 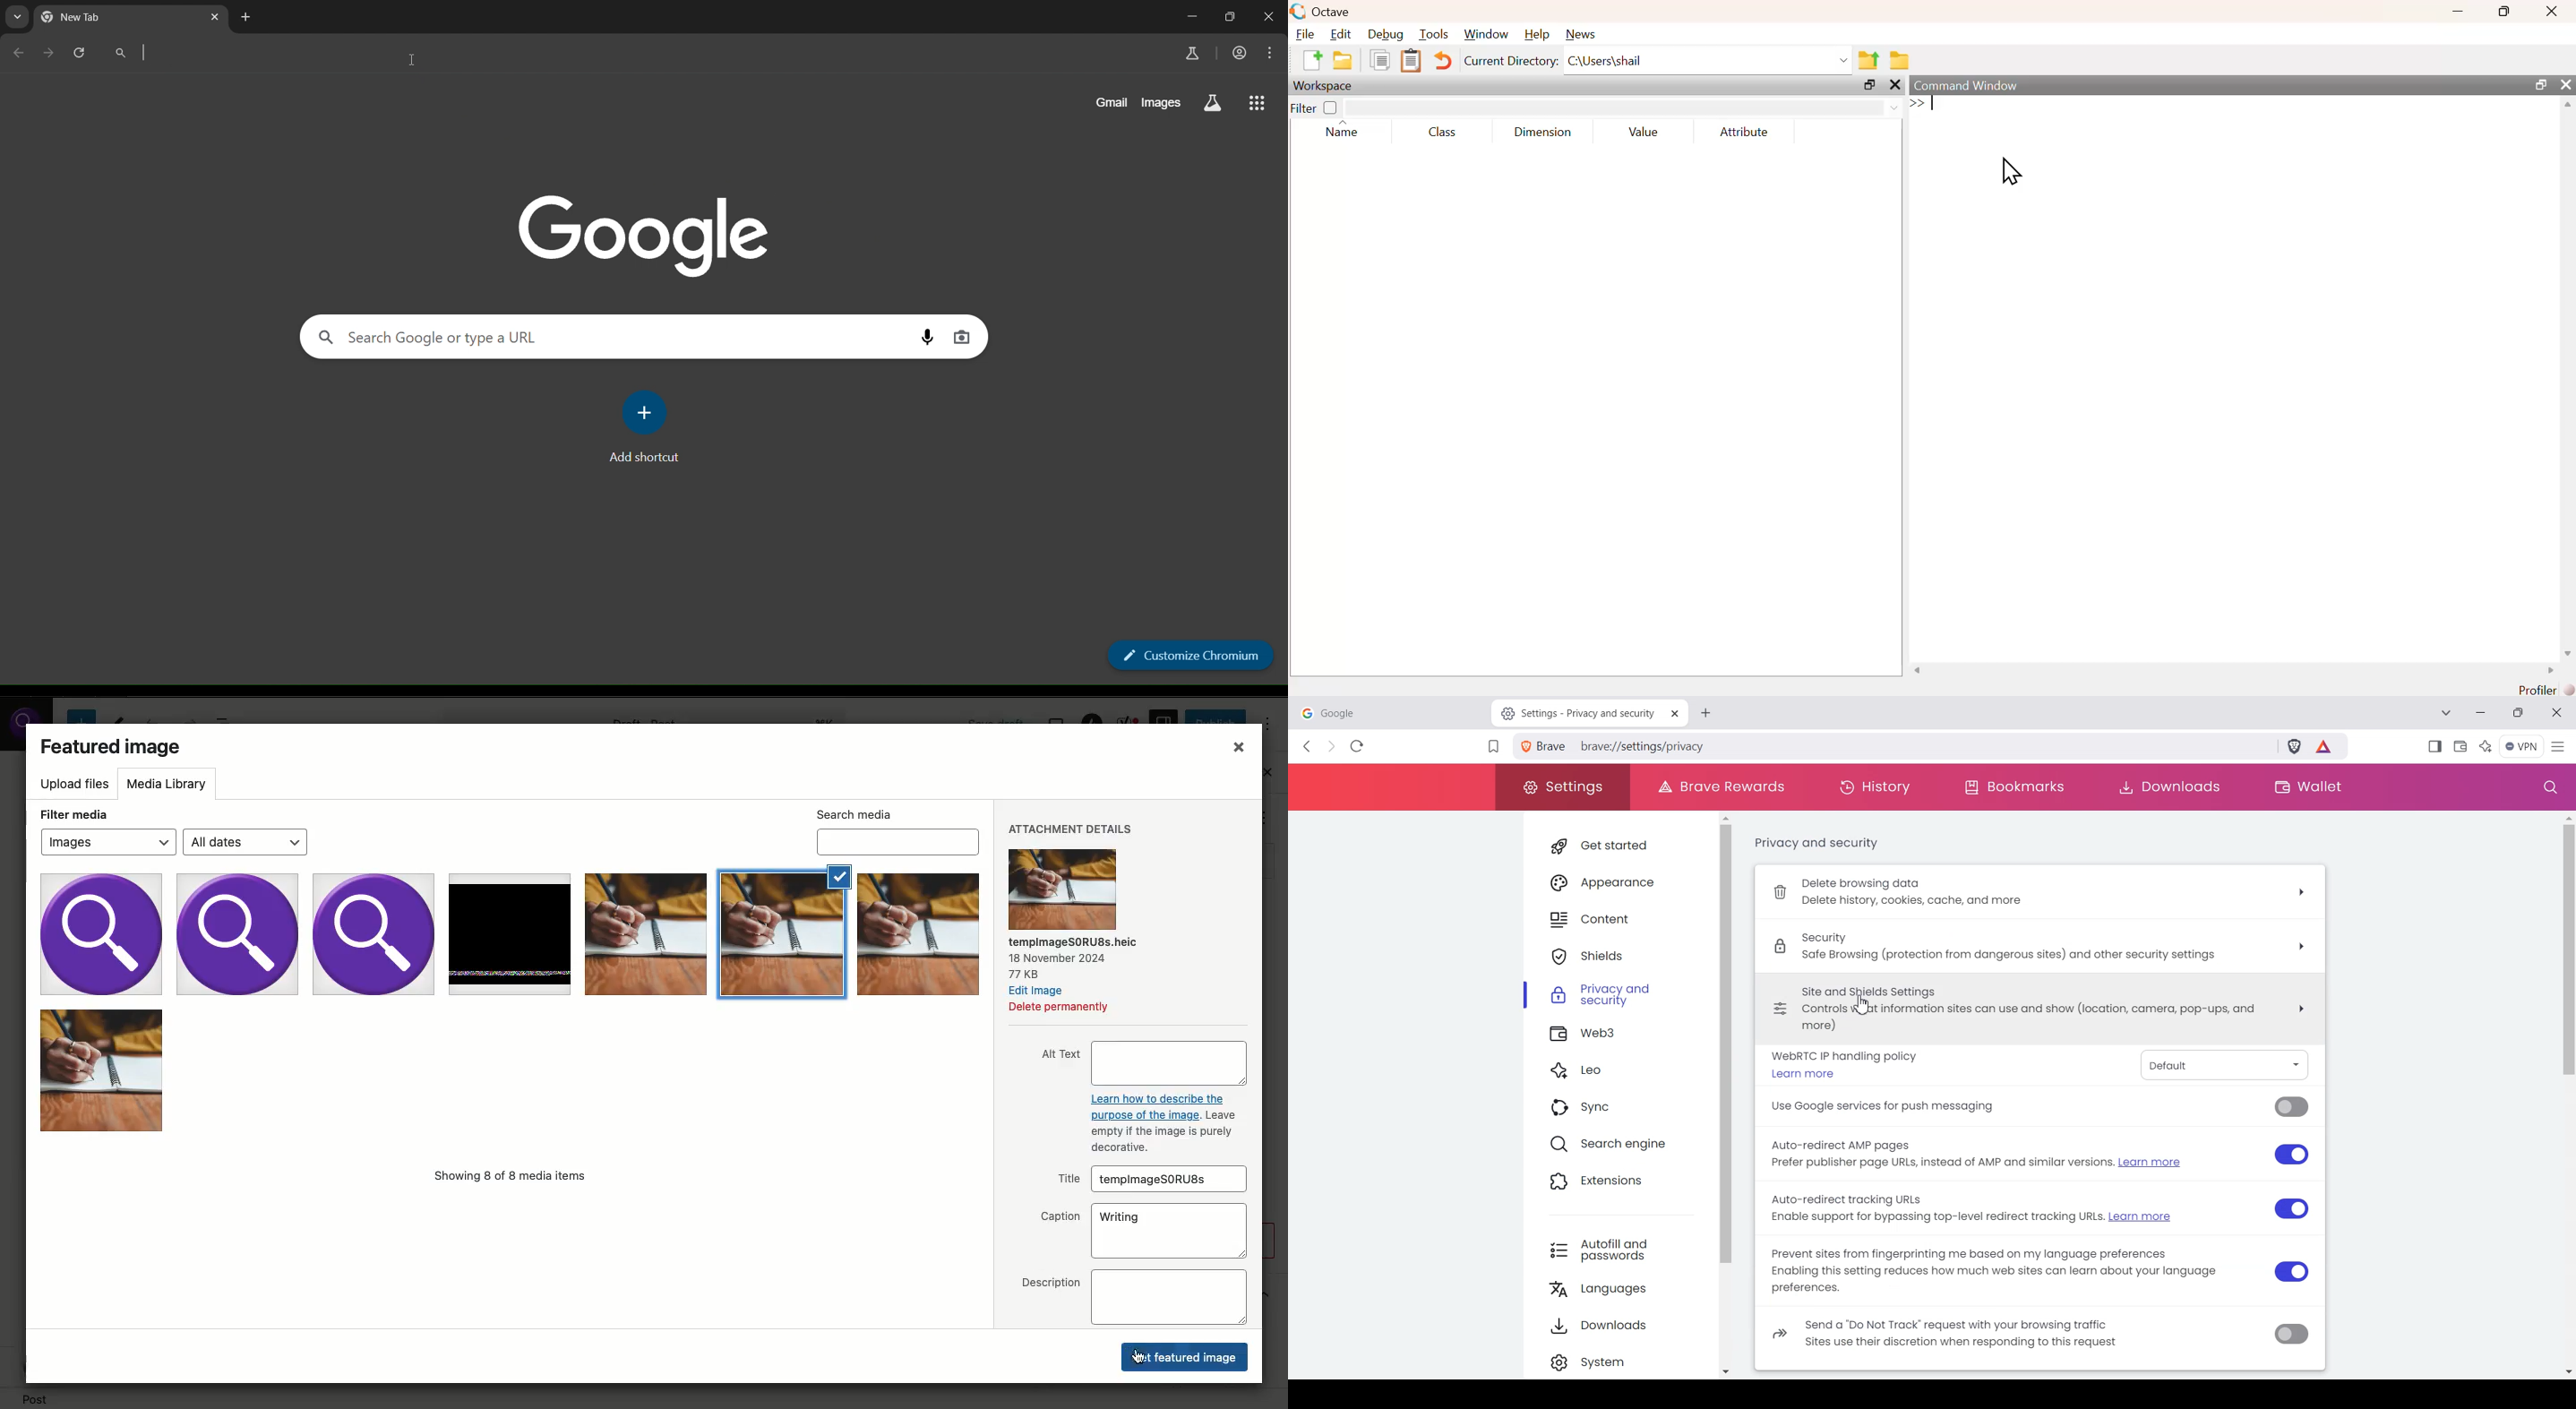 I want to click on voice search, so click(x=926, y=338).